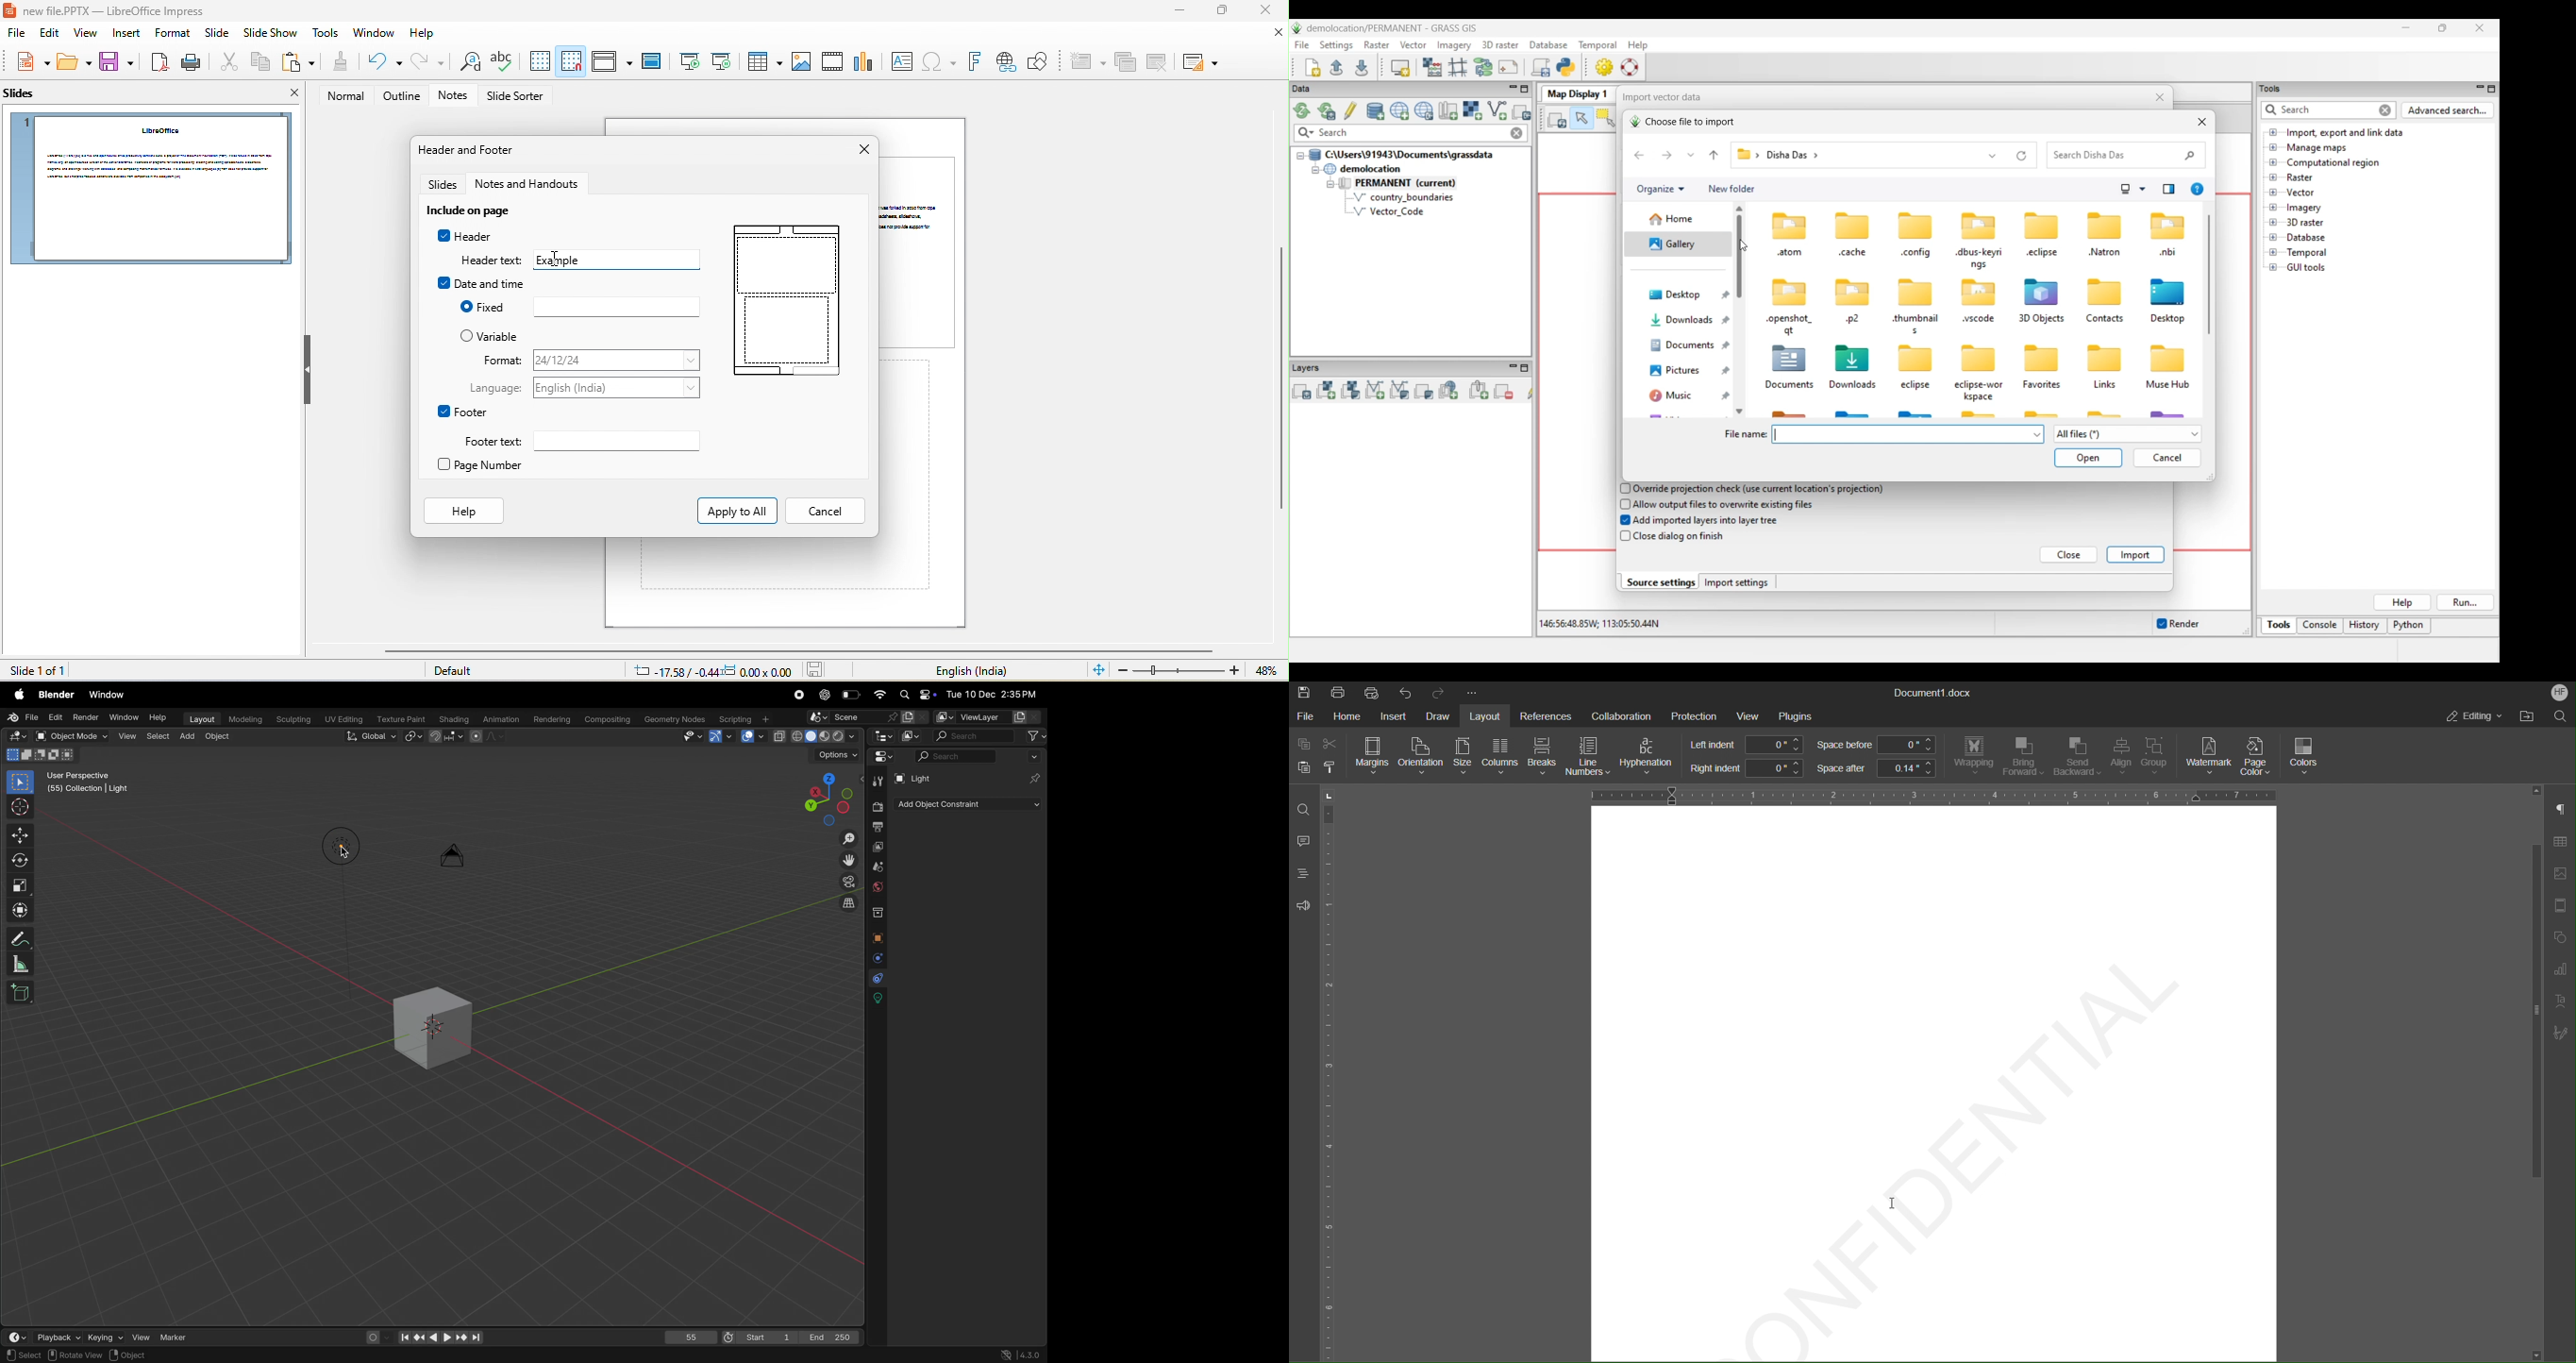 Image resolution: width=2576 pixels, height=1372 pixels. What do you see at coordinates (123, 717) in the screenshot?
I see `Window` at bounding box center [123, 717].